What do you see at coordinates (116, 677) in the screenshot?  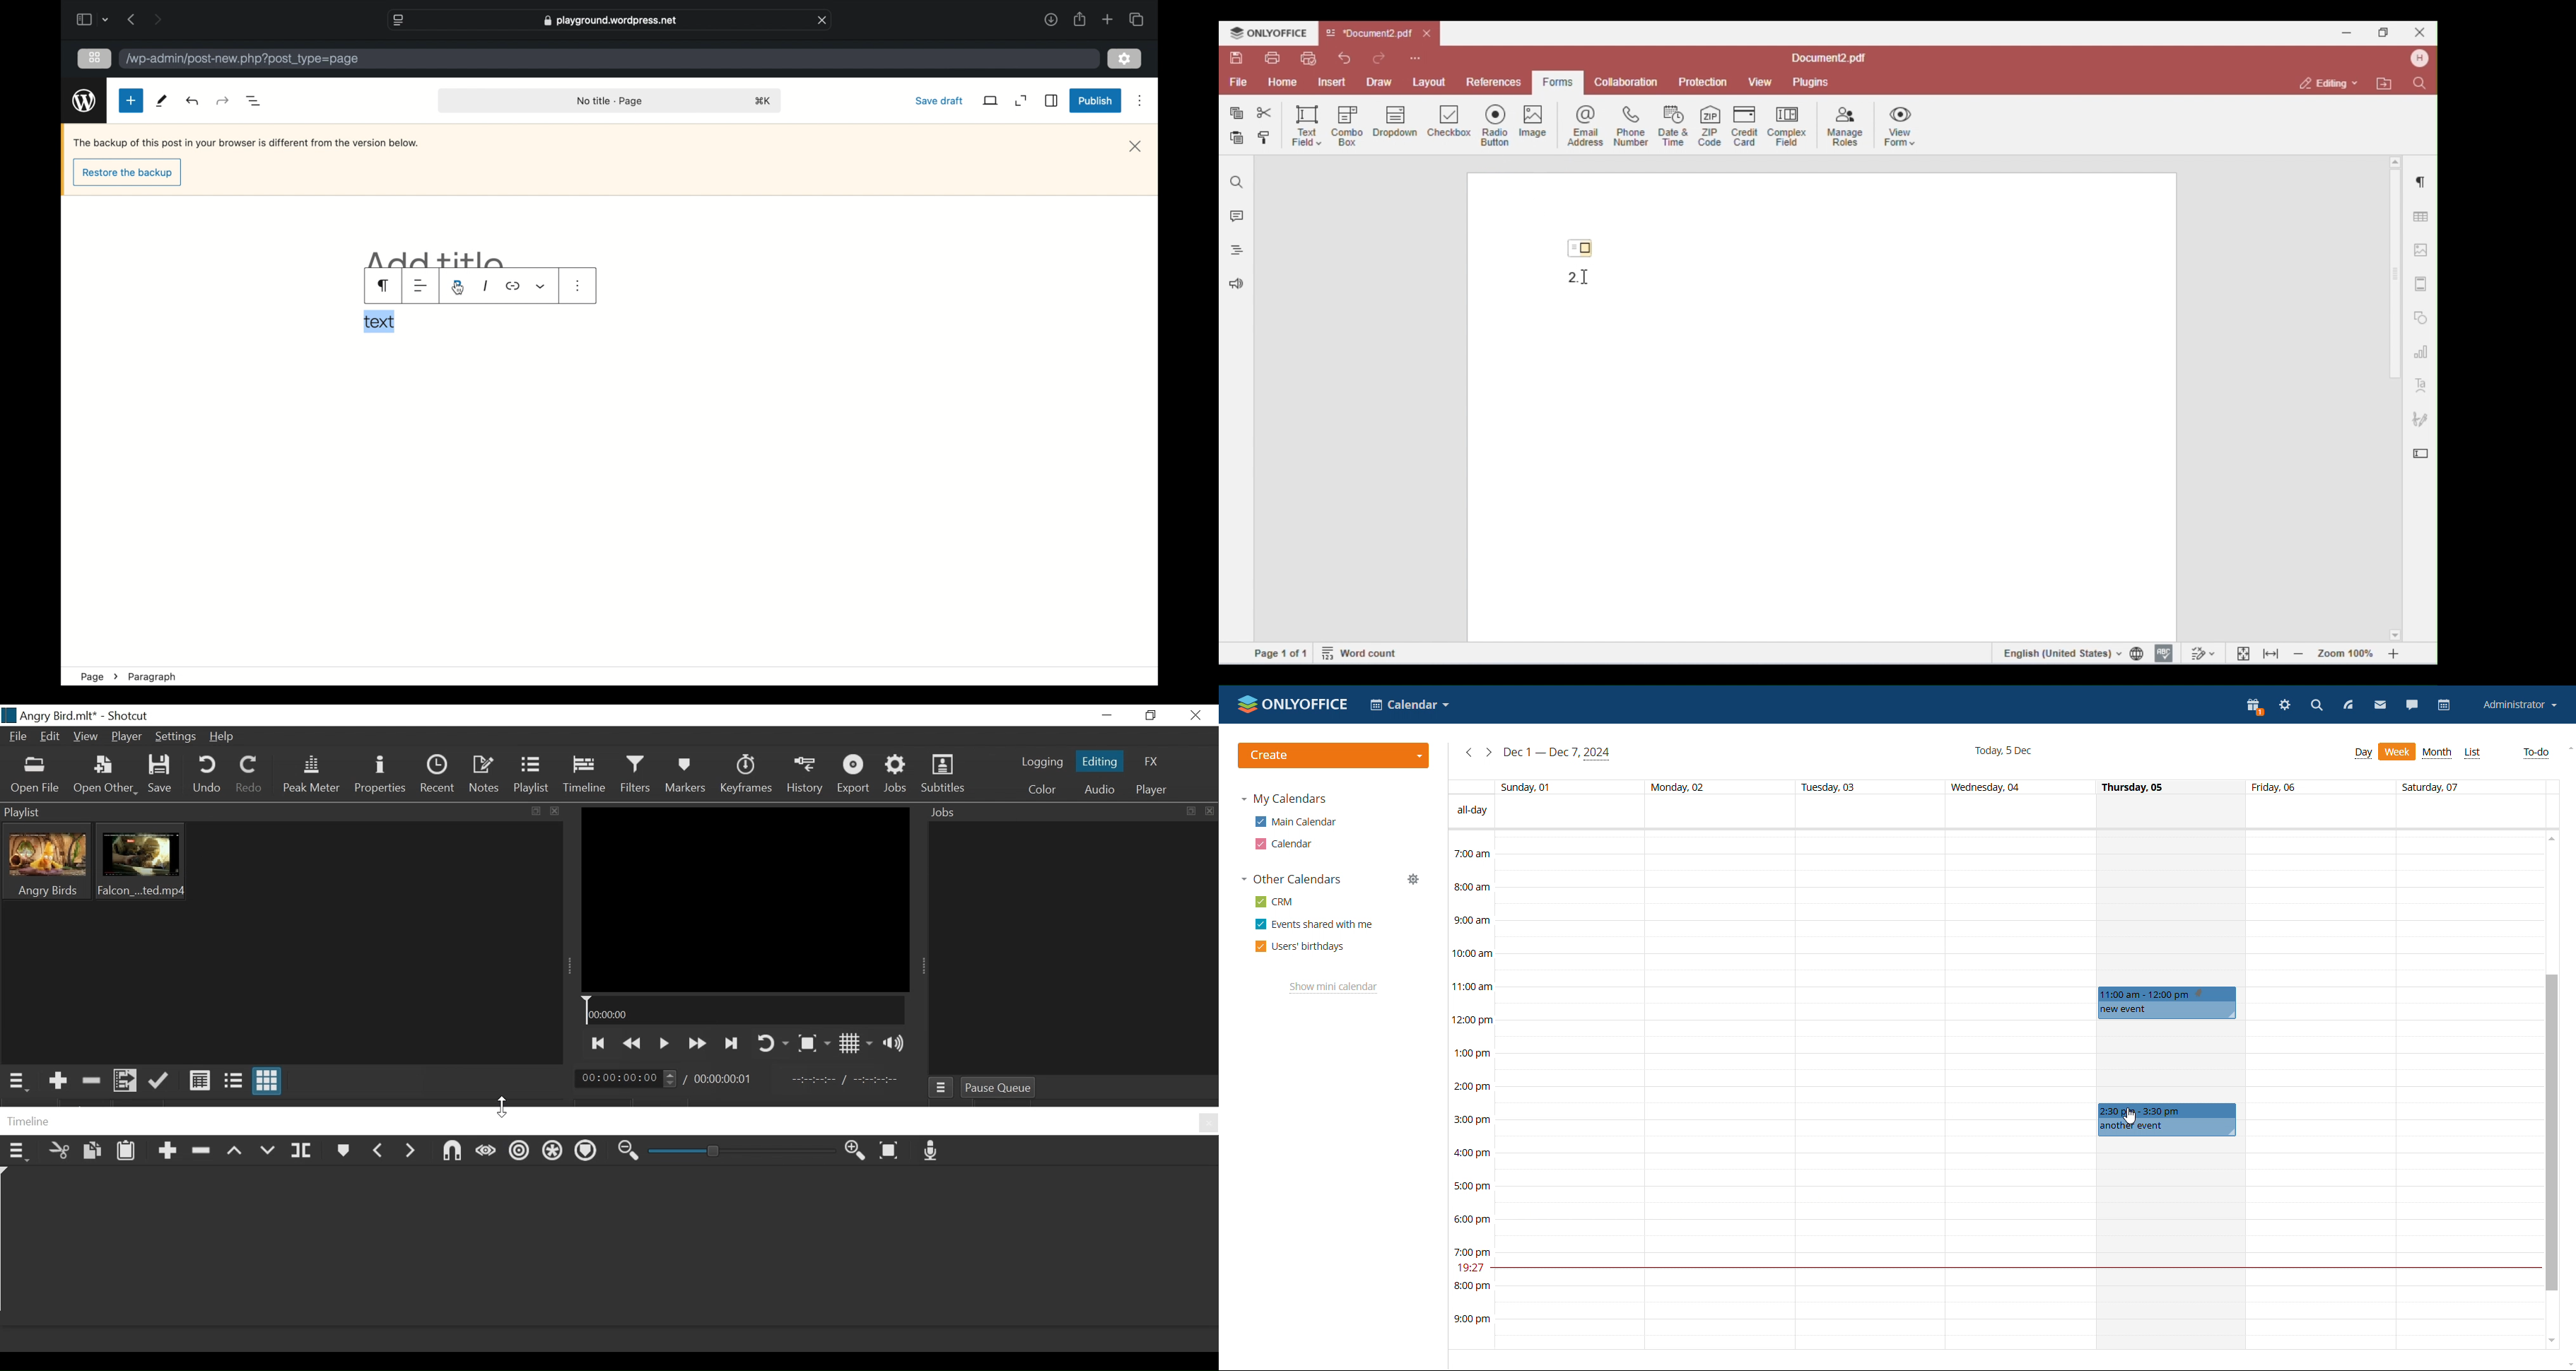 I see `next icon` at bounding box center [116, 677].